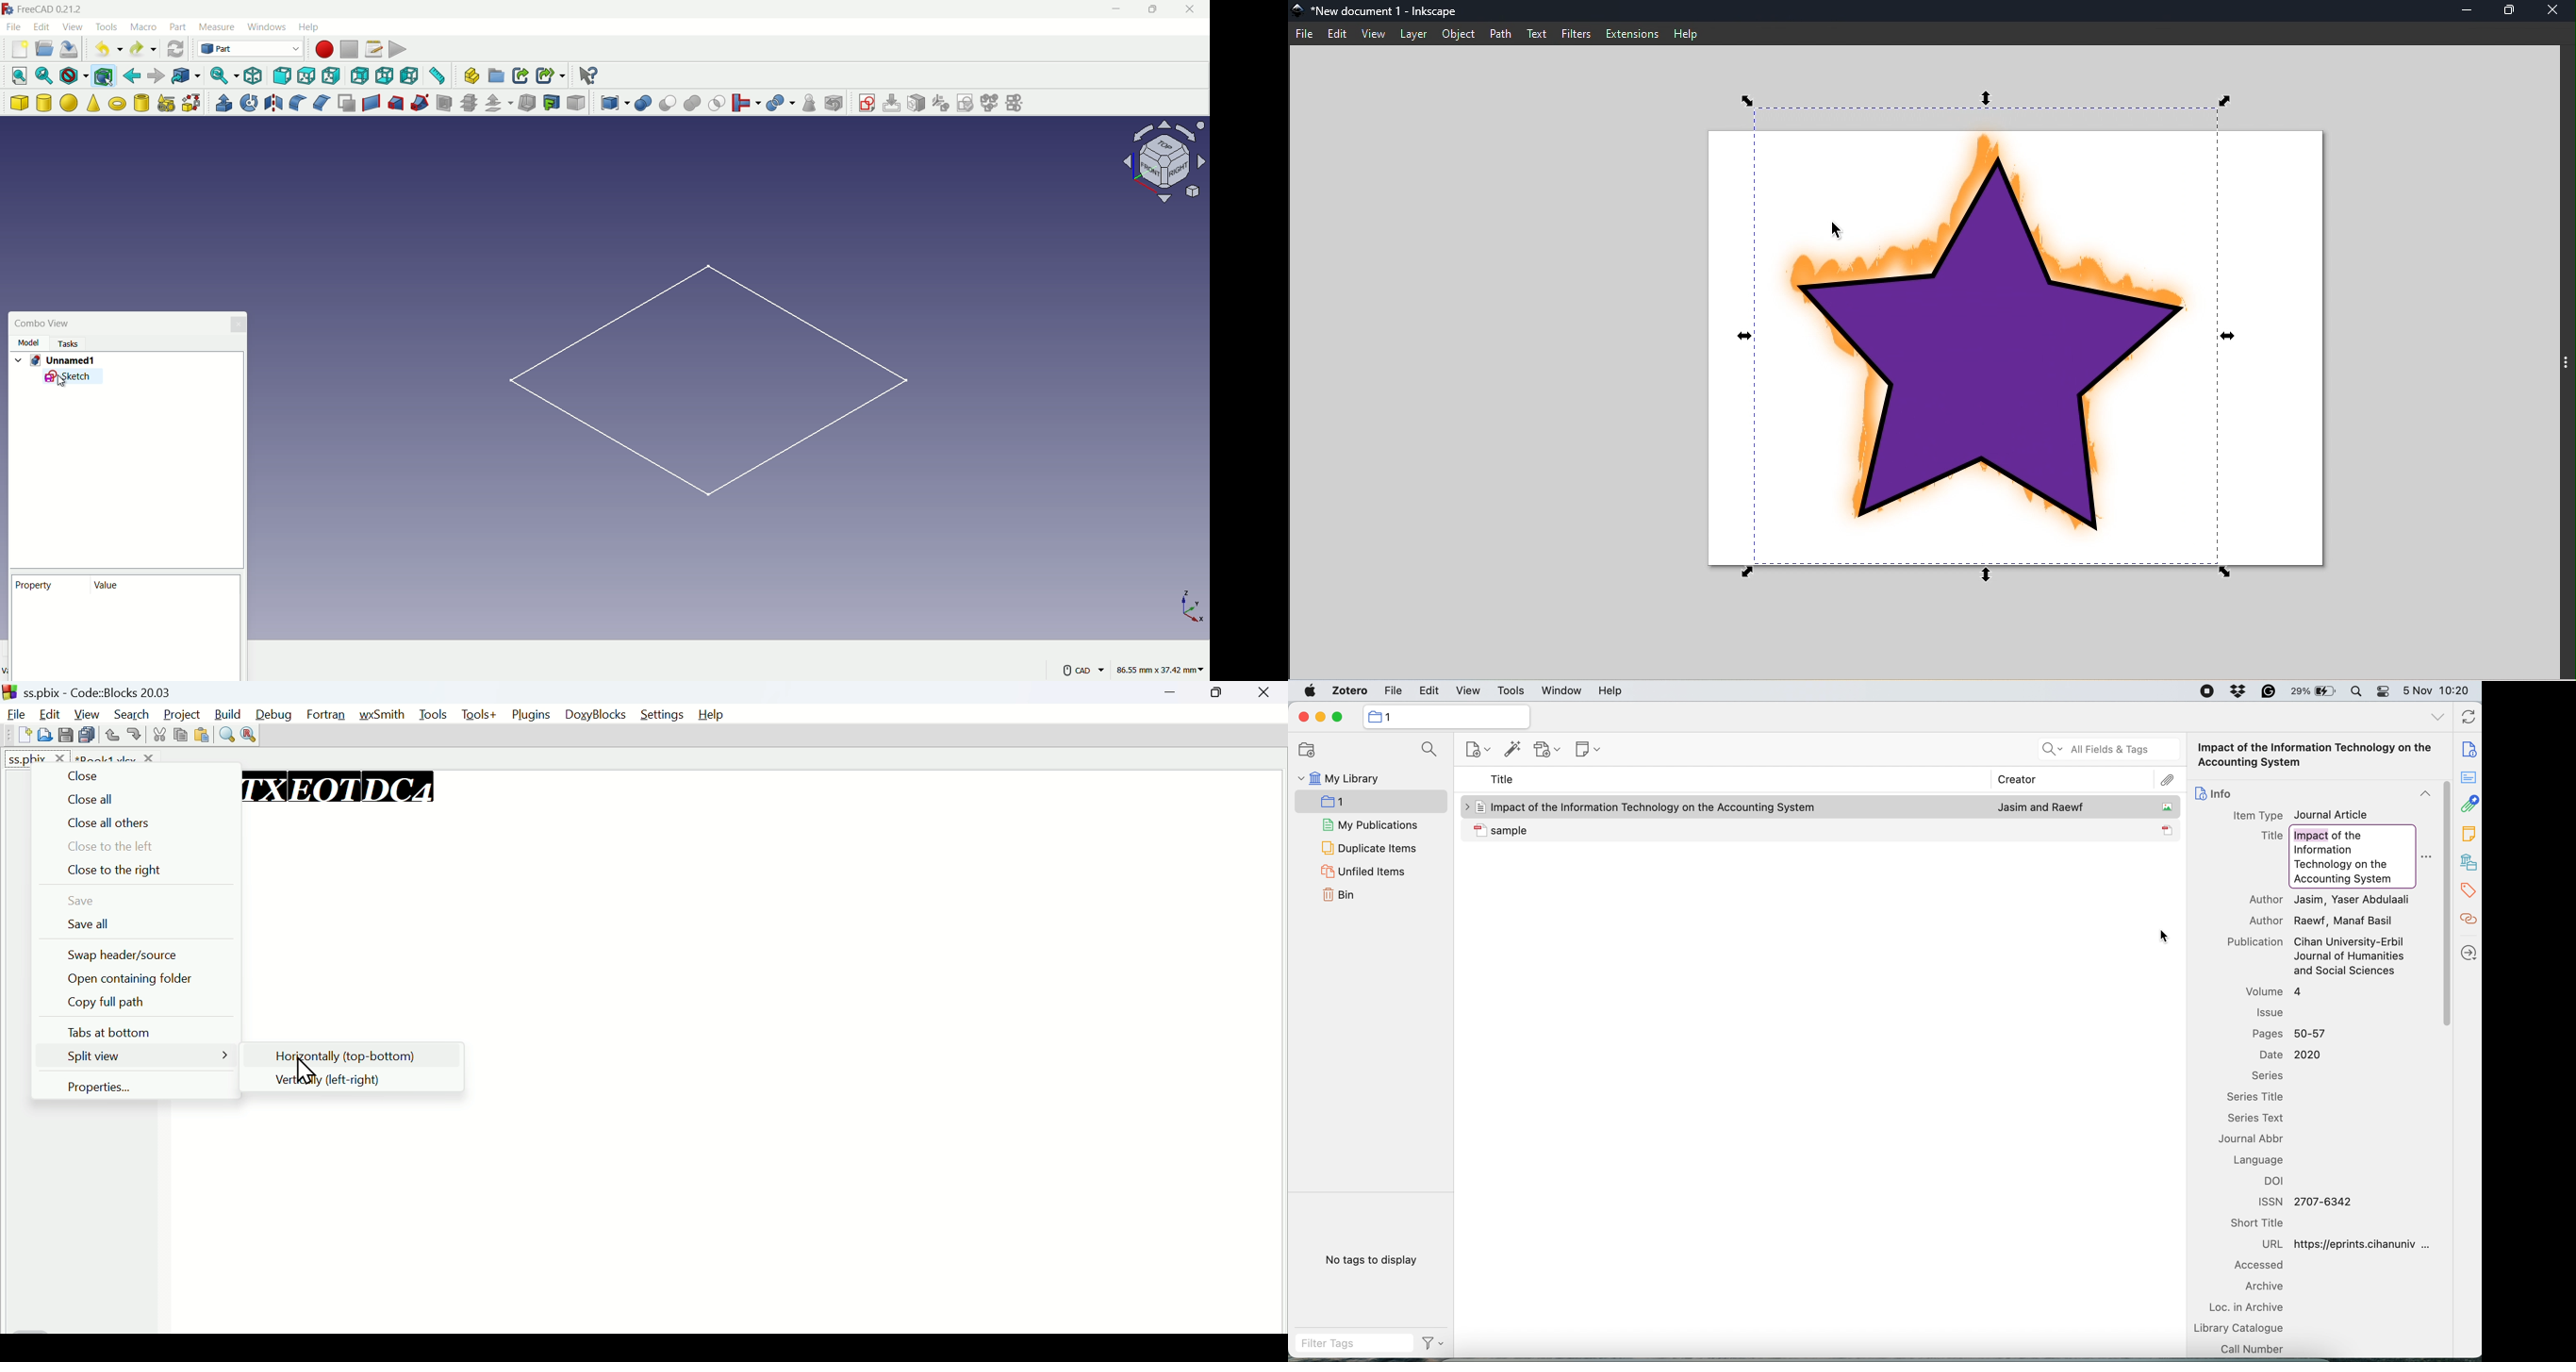 The width and height of the screenshot is (2576, 1372). Describe the element at coordinates (137, 924) in the screenshot. I see `Save all` at that location.